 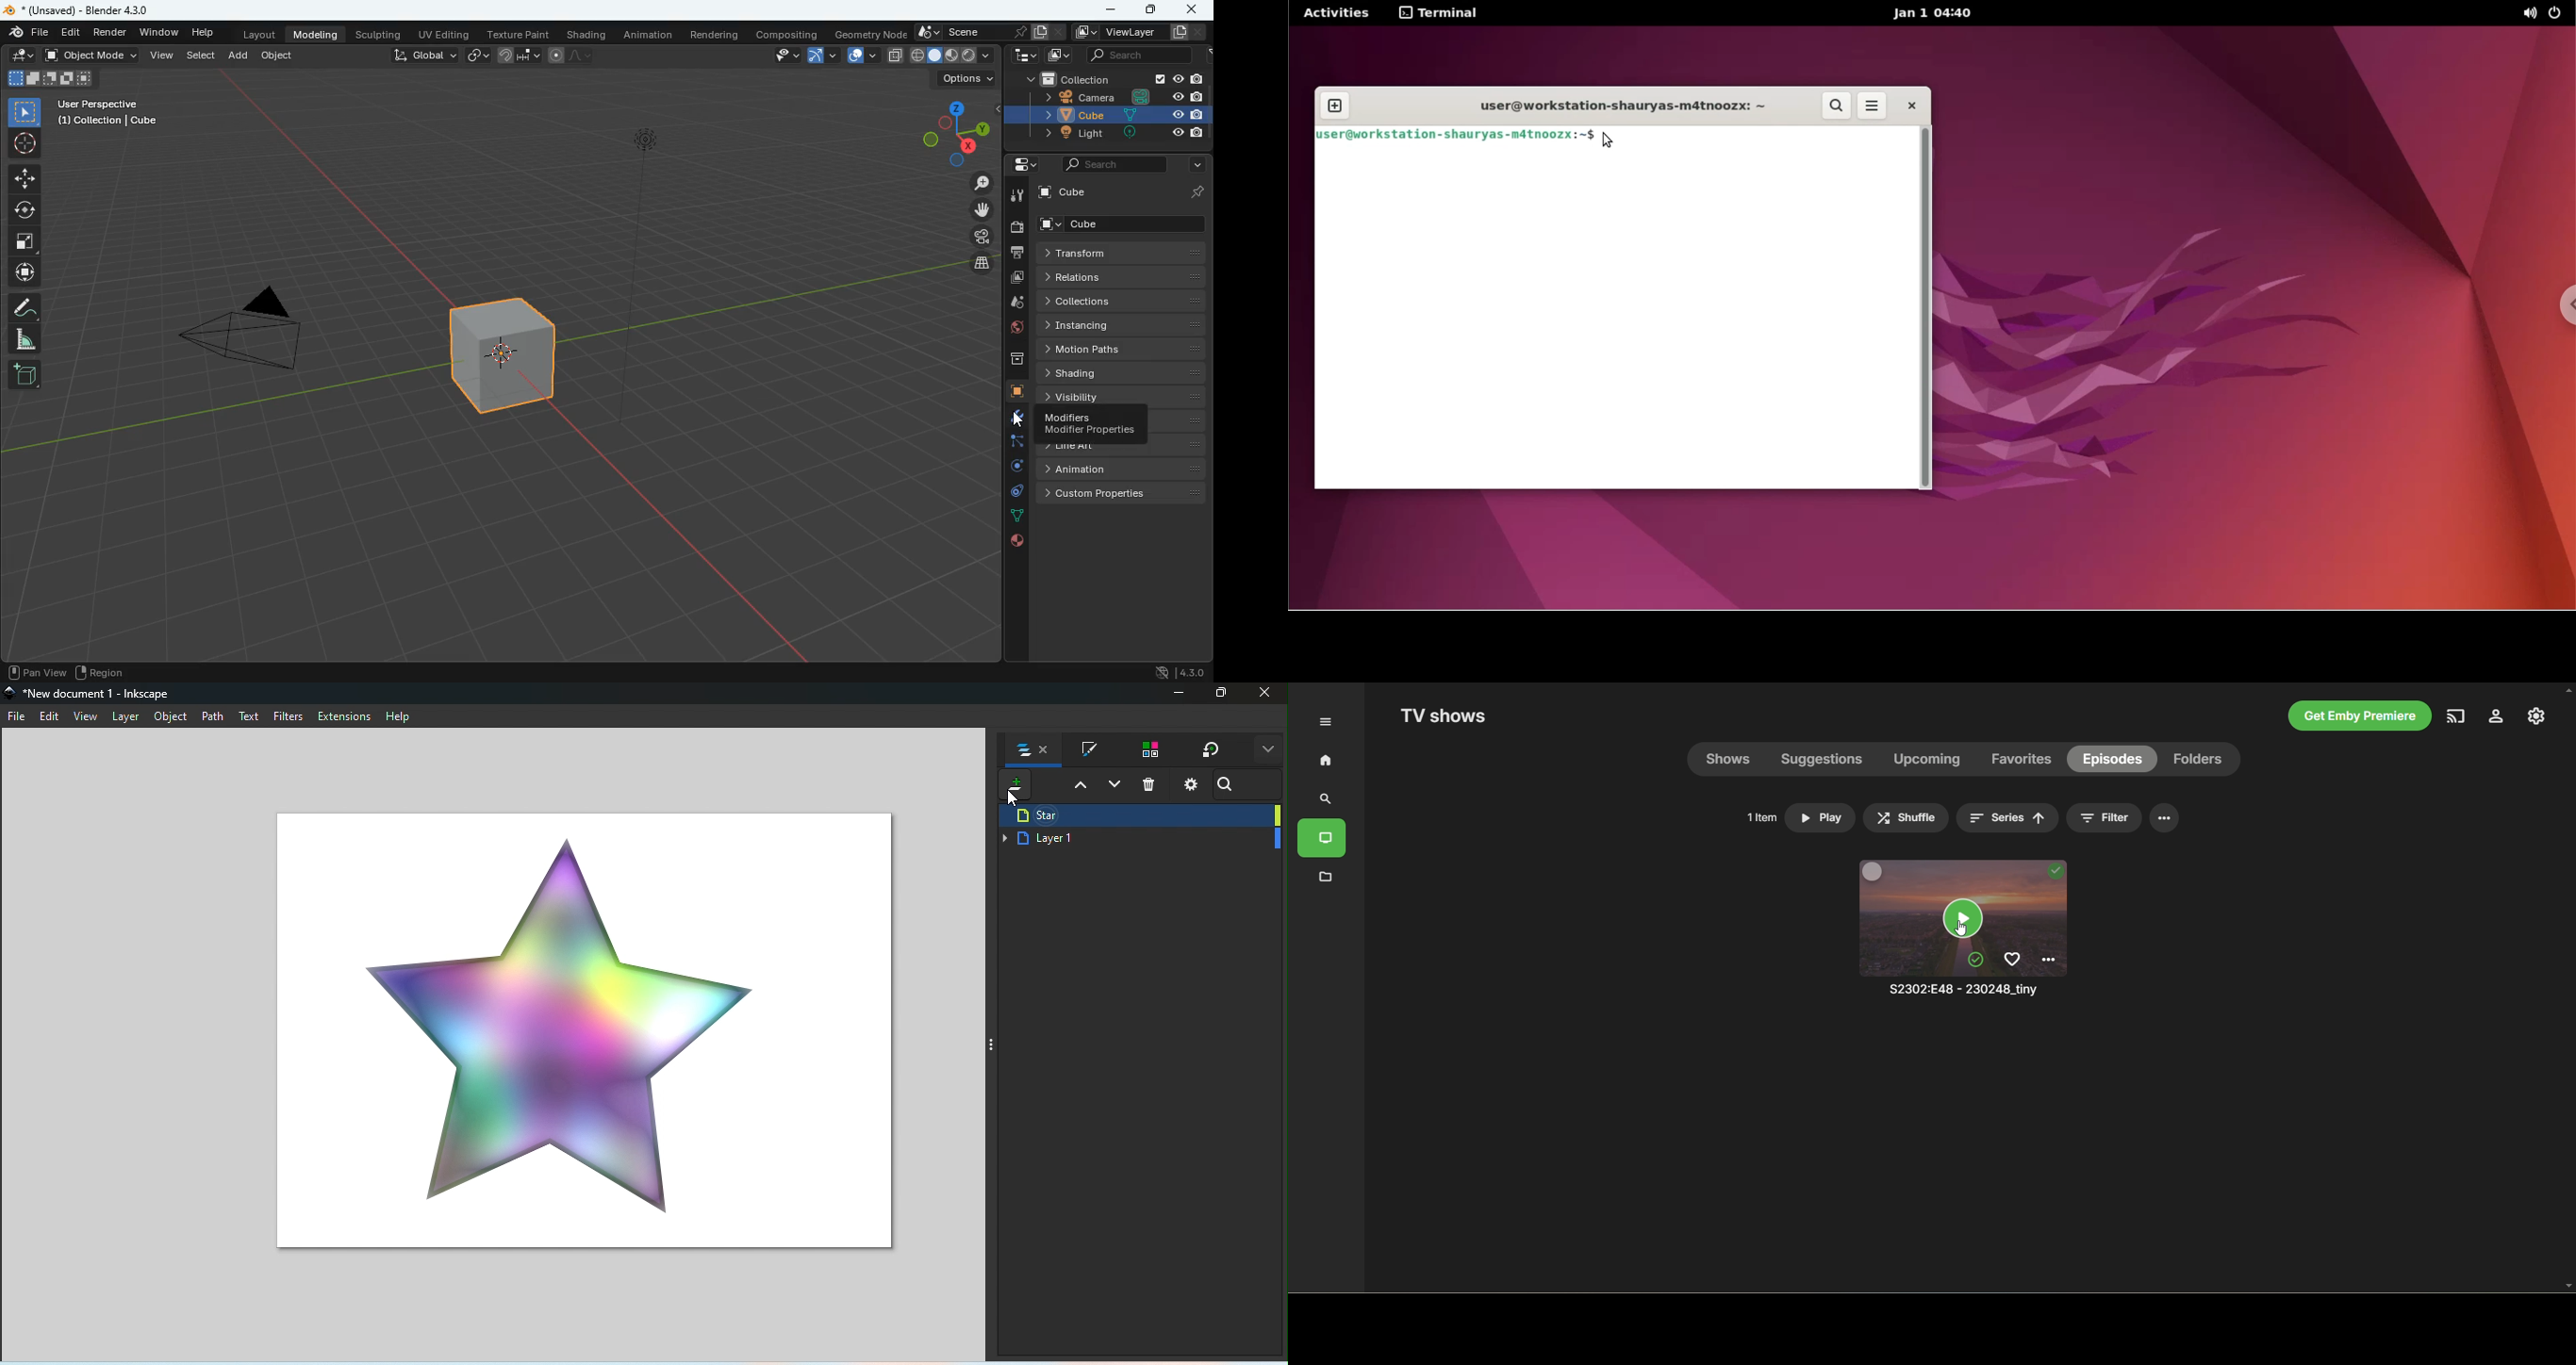 What do you see at coordinates (1017, 279) in the screenshot?
I see `image` at bounding box center [1017, 279].